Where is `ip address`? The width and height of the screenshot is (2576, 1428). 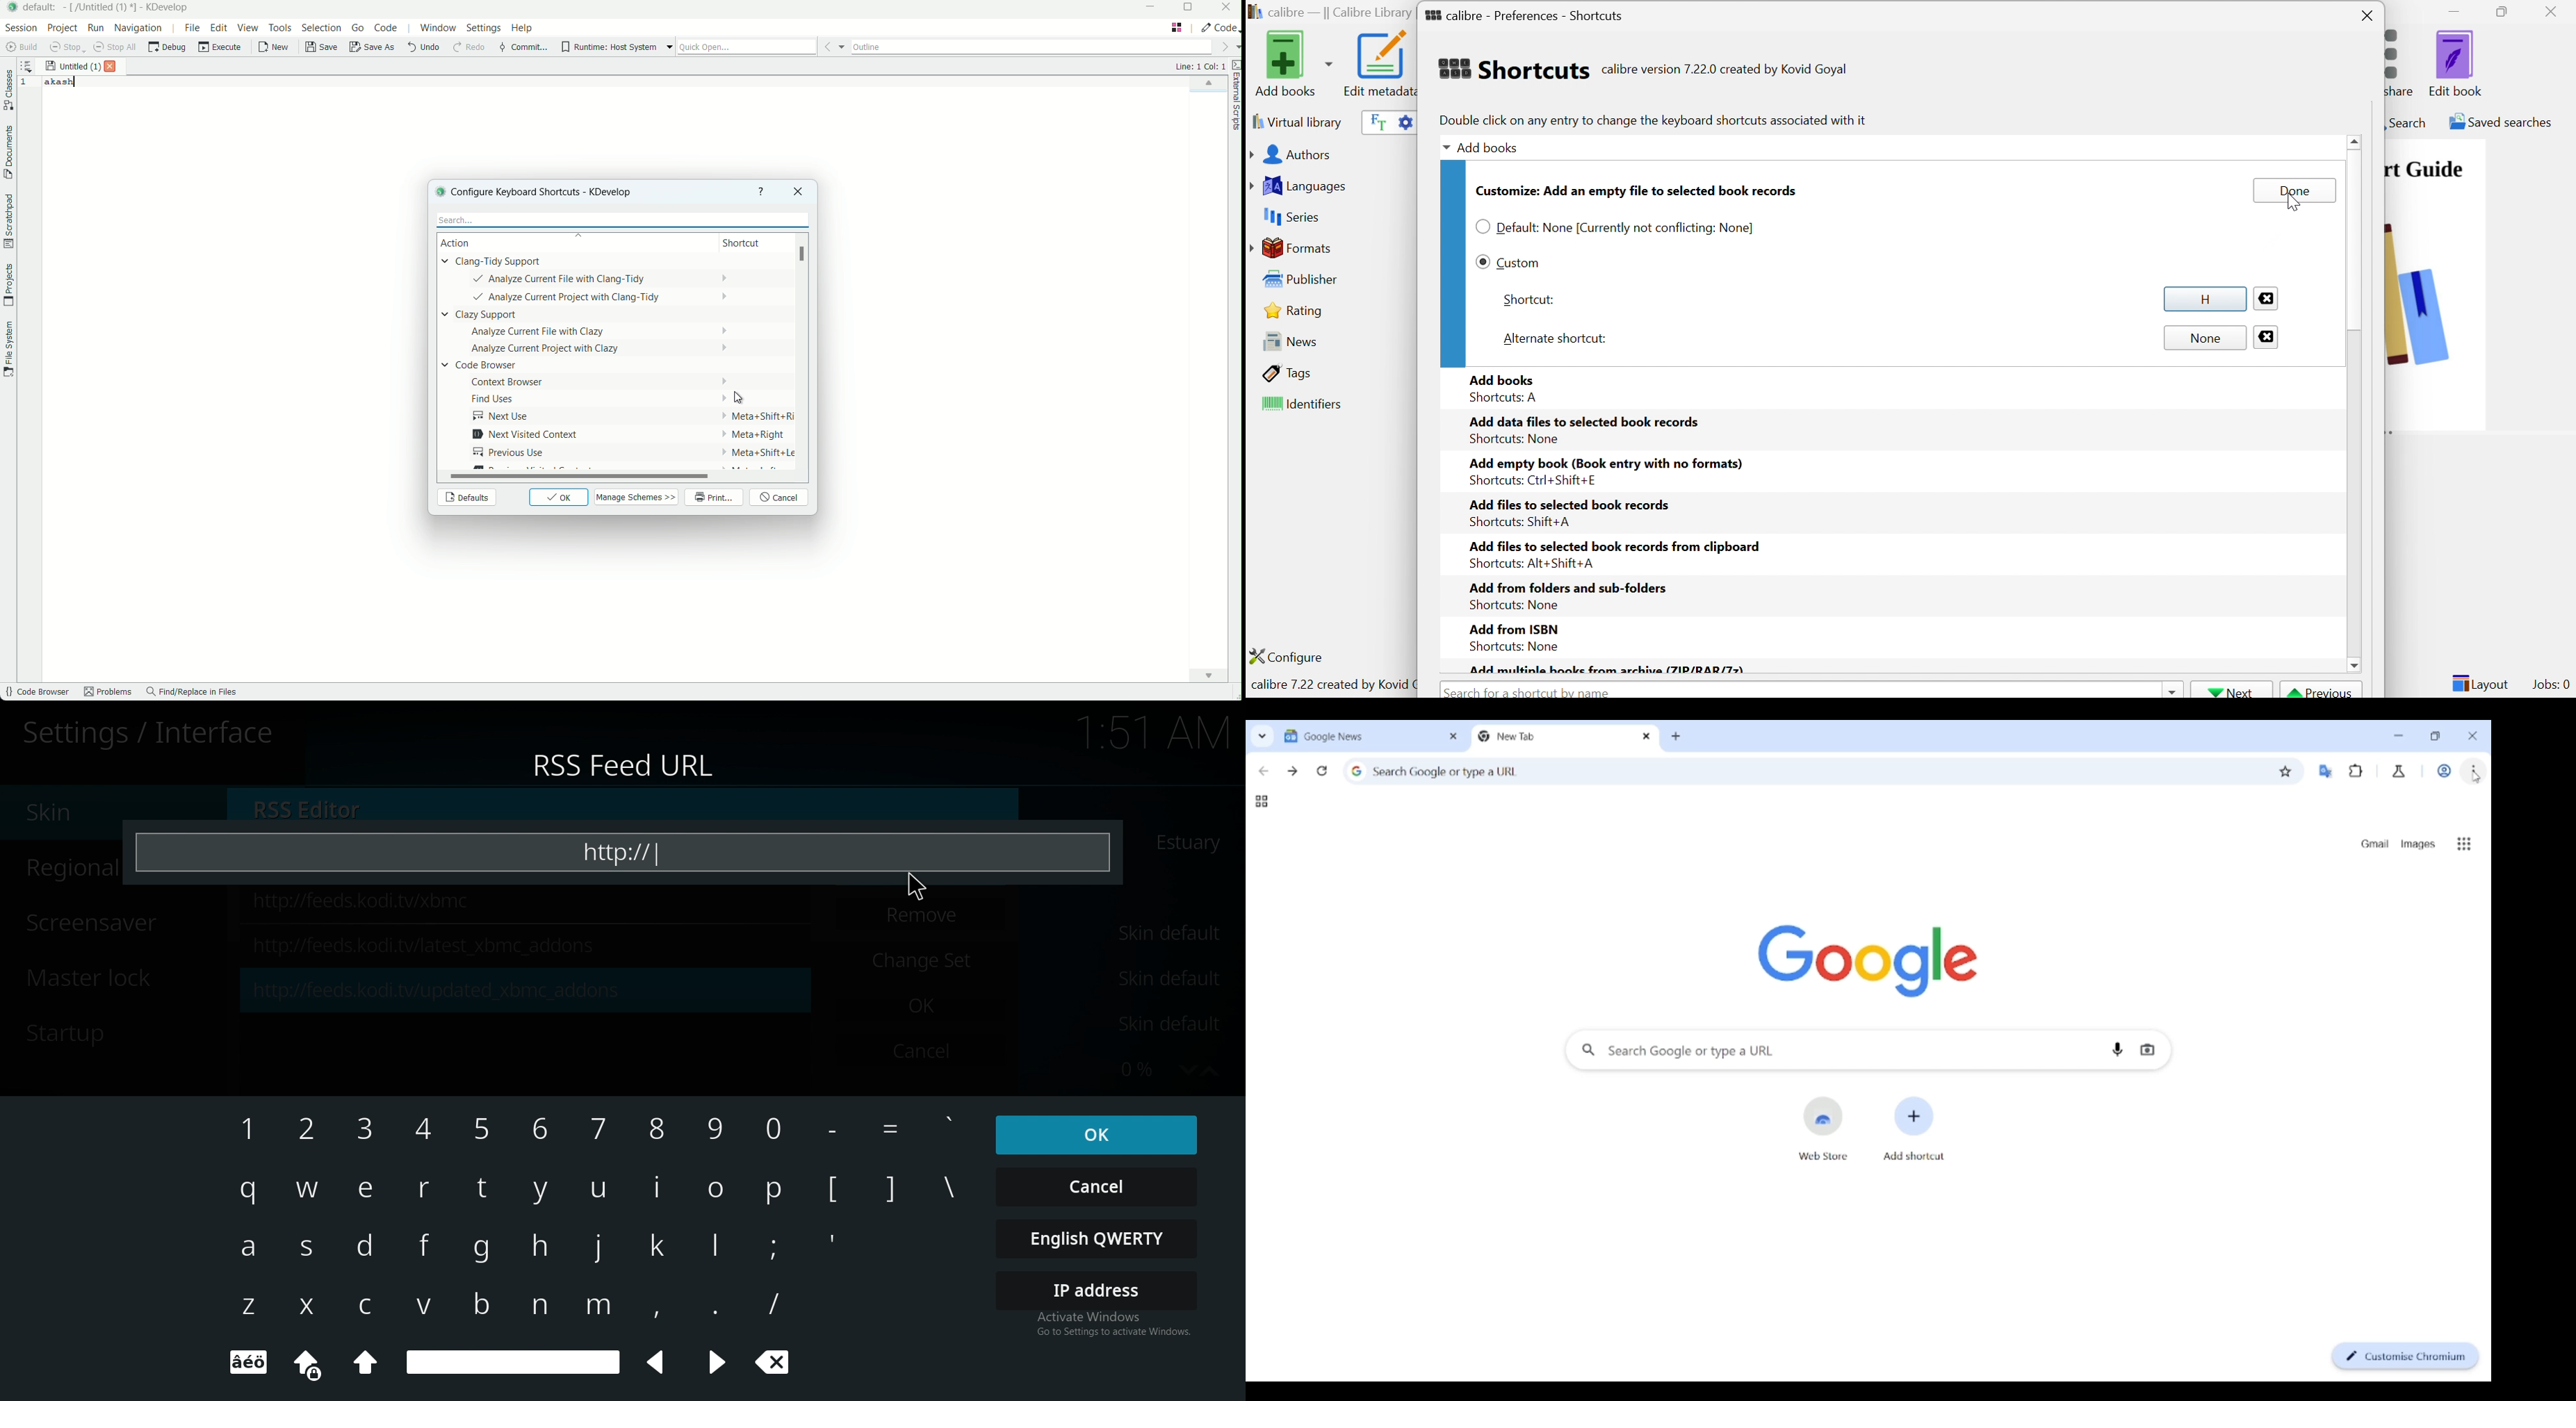 ip address is located at coordinates (1096, 1289).